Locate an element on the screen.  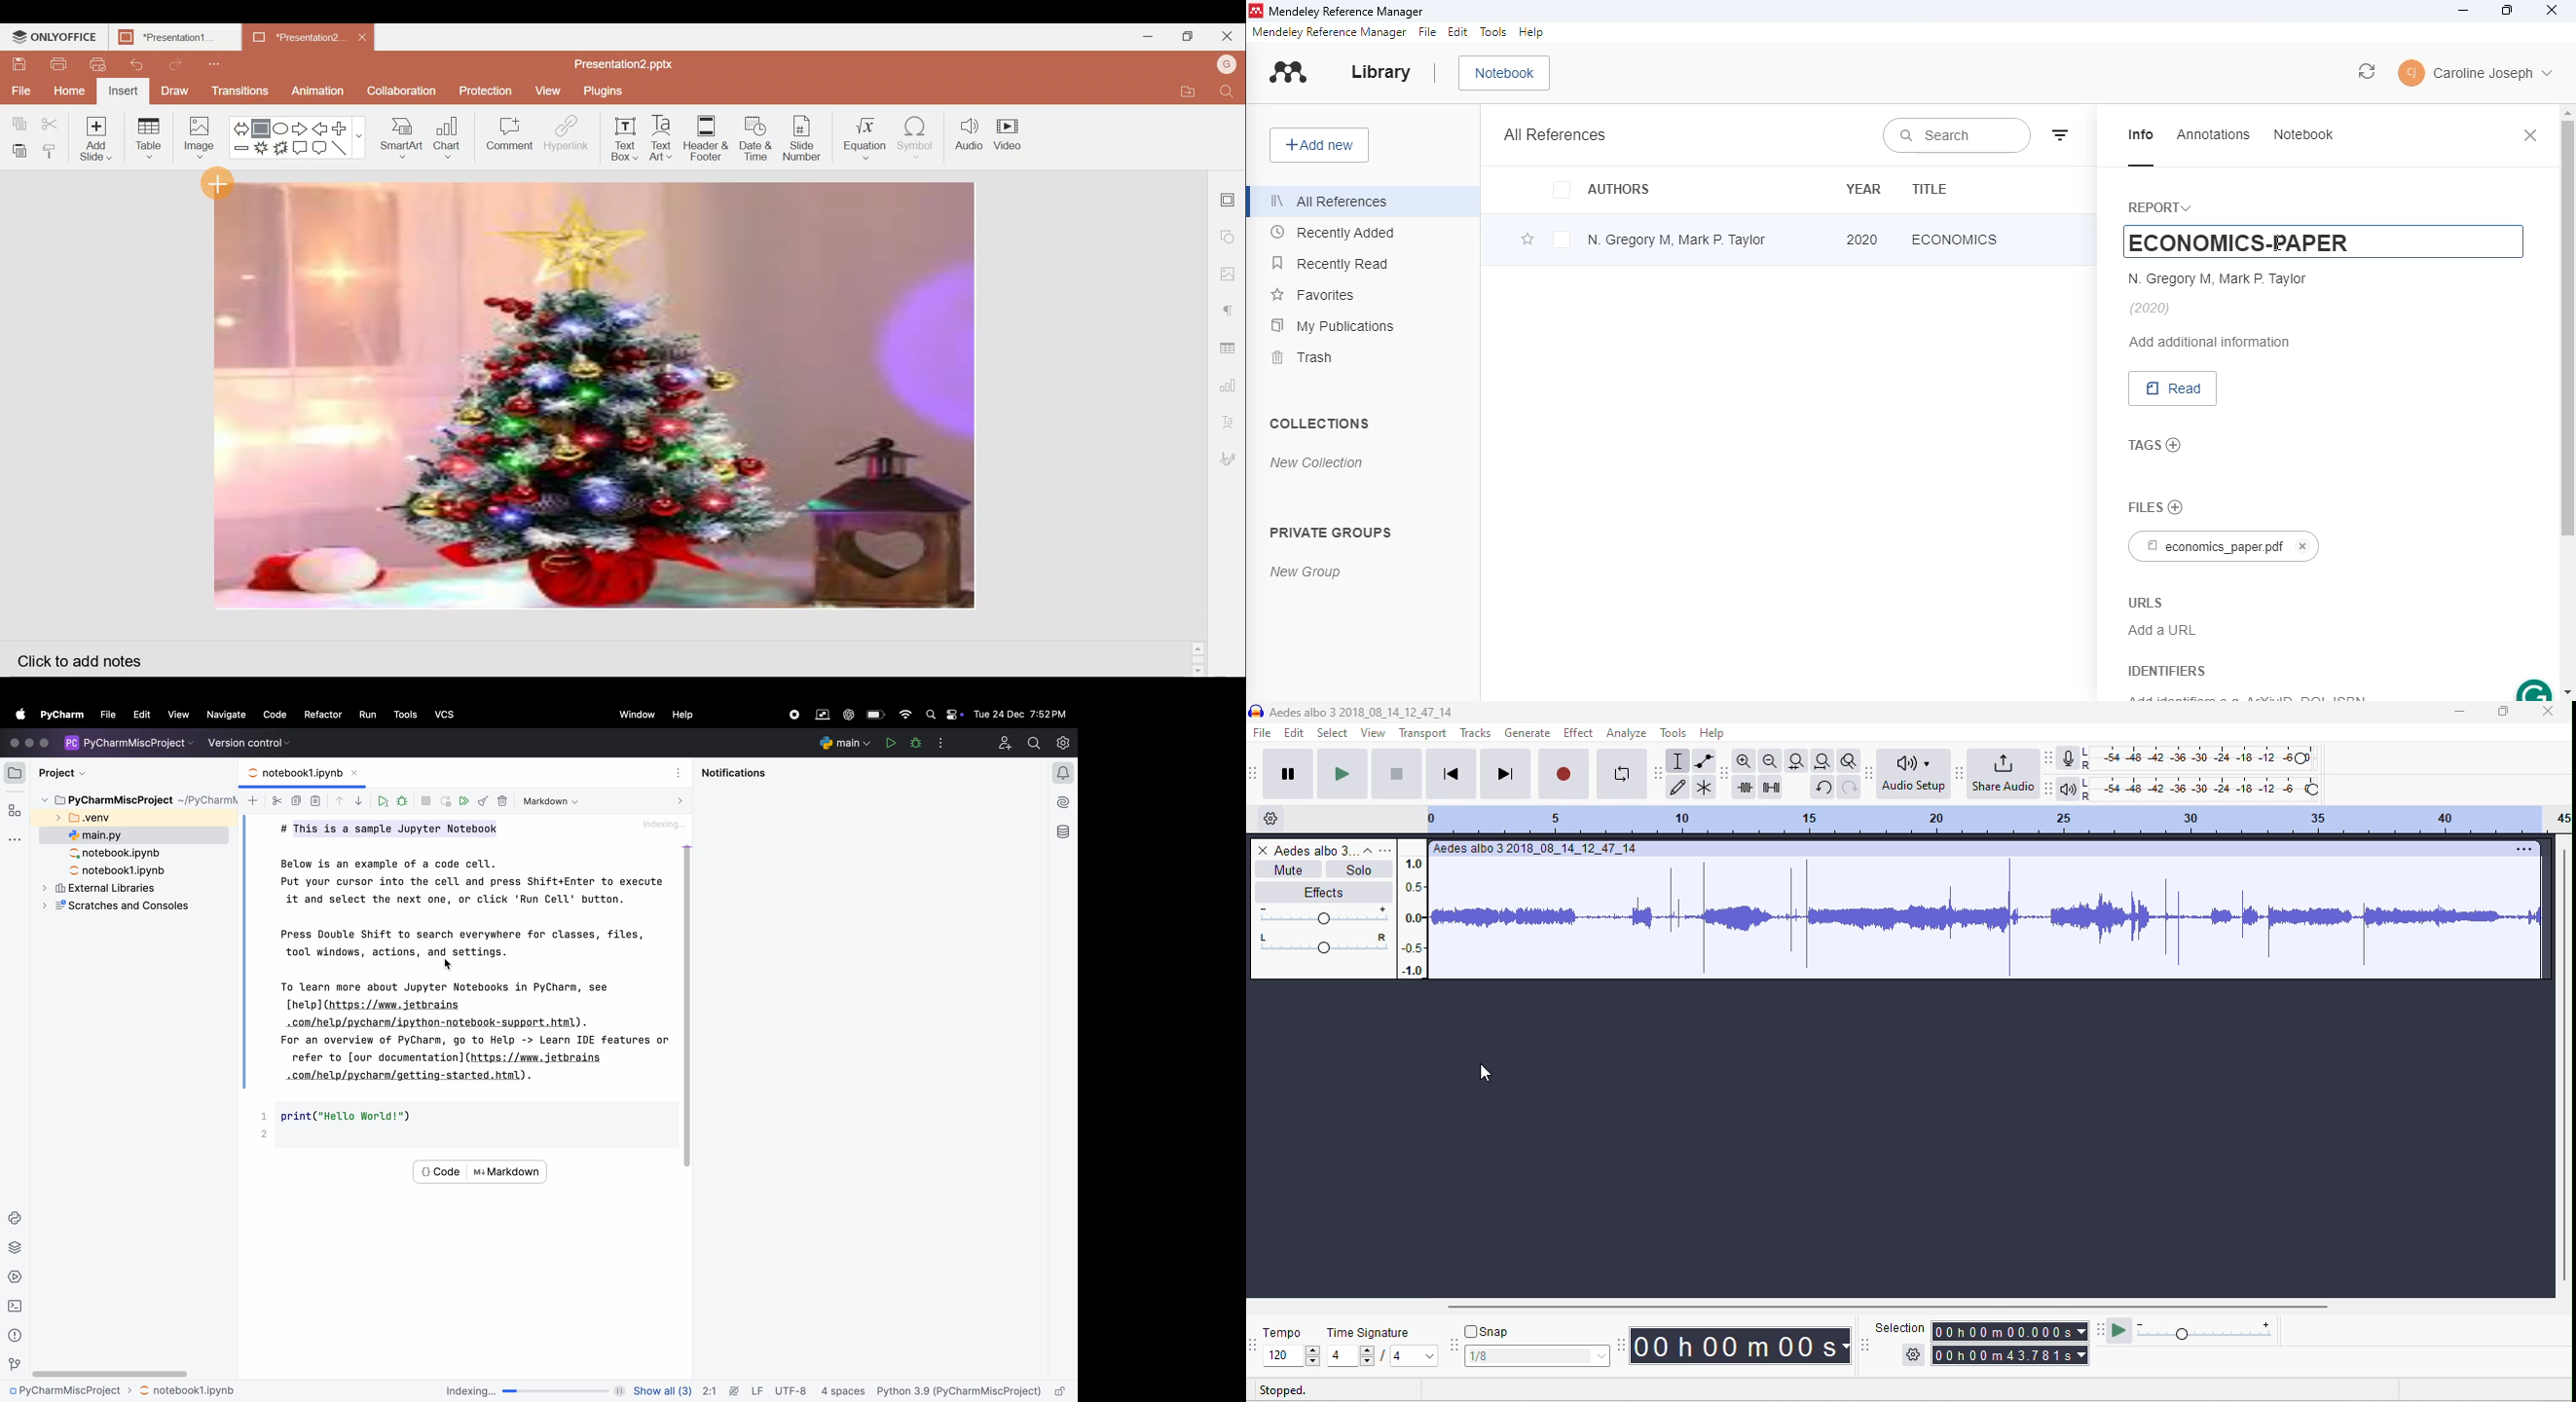
recording level is located at coordinates (2208, 759).